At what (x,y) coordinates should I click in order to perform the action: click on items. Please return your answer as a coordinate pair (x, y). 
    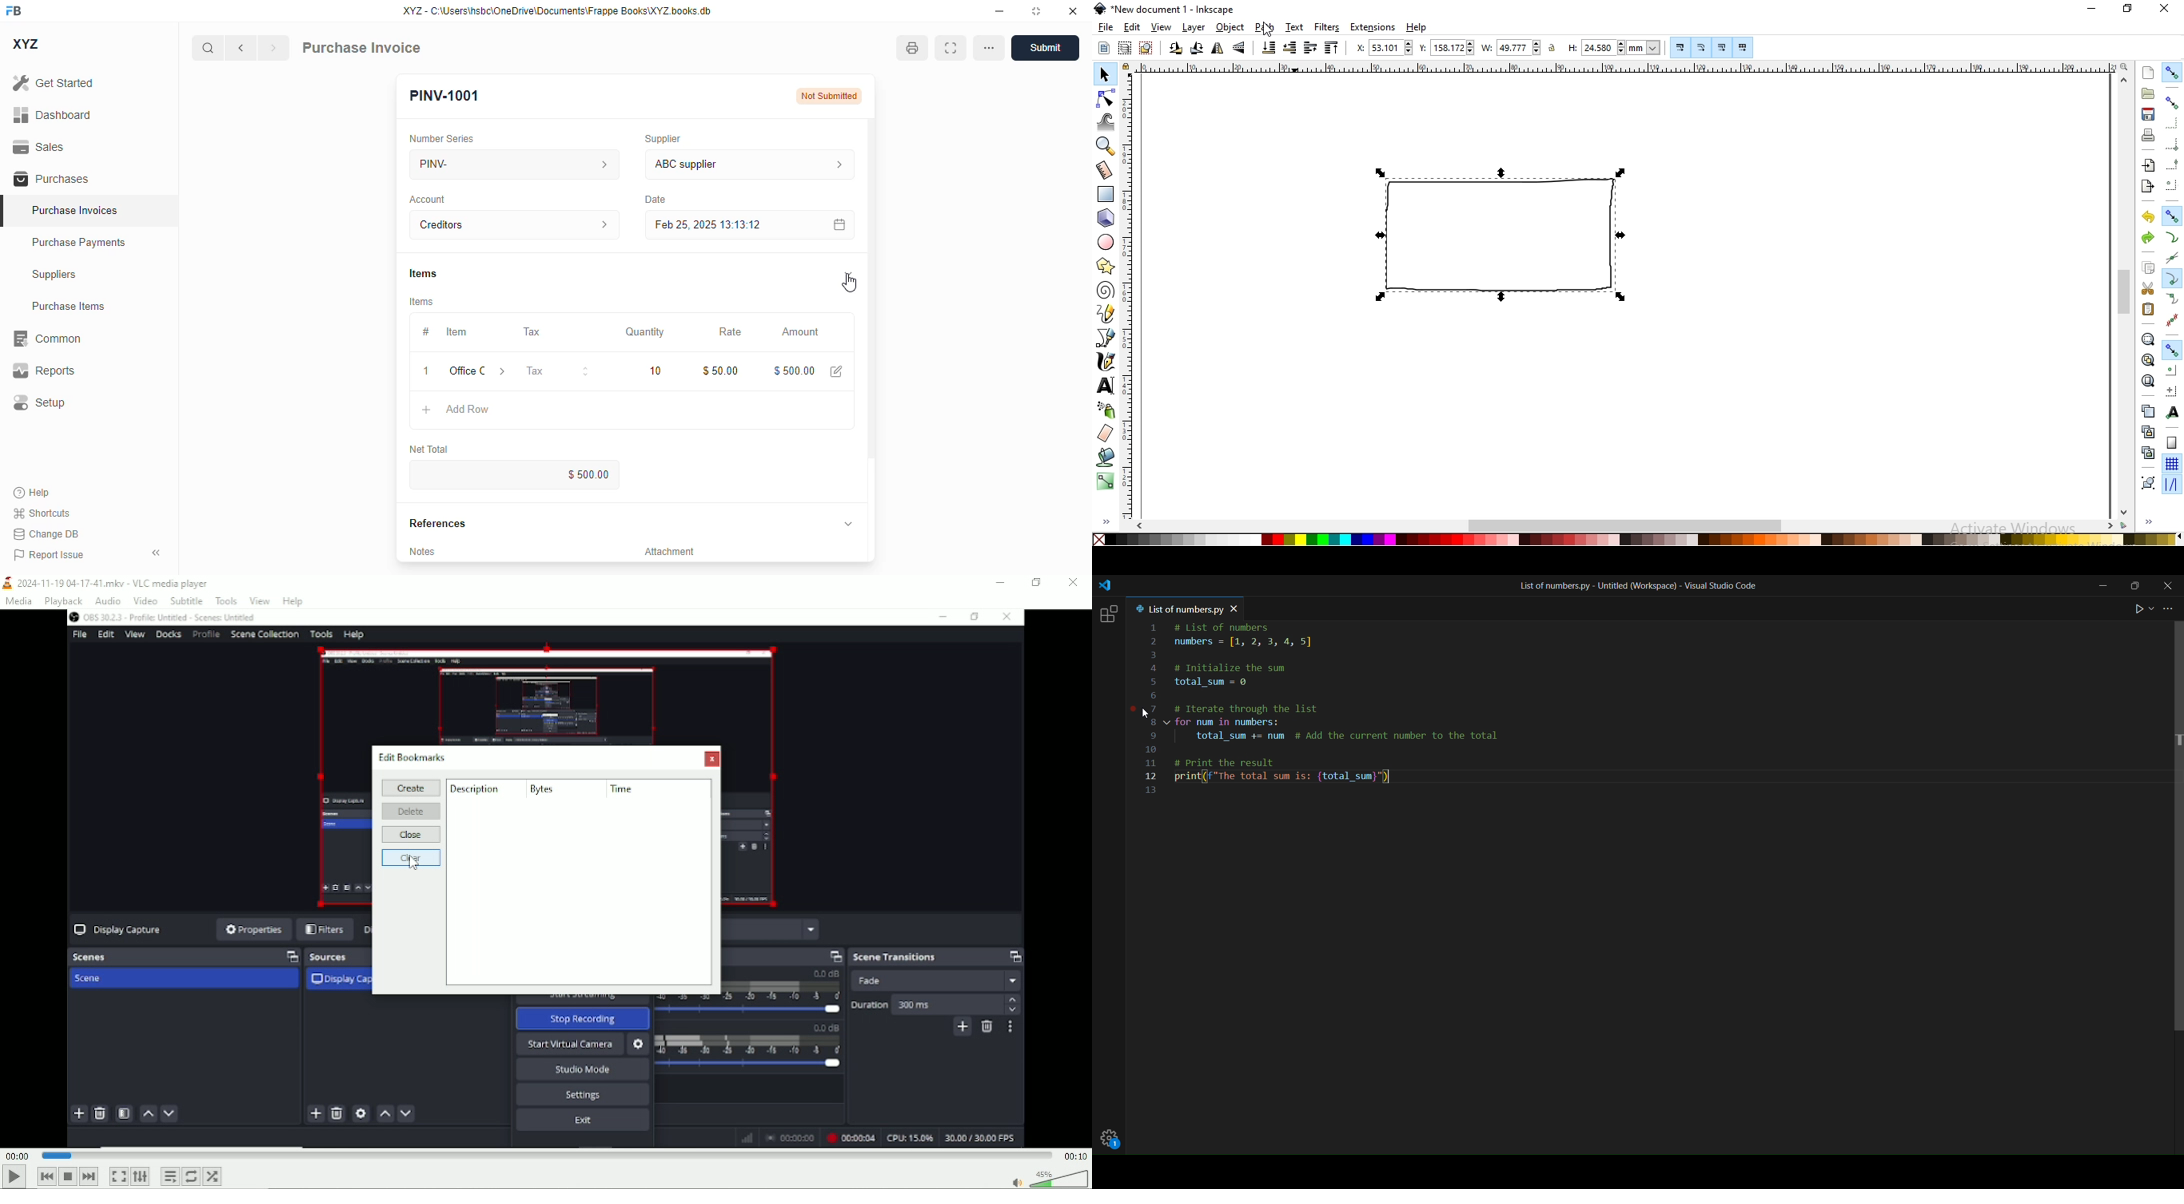
    Looking at the image, I should click on (421, 302).